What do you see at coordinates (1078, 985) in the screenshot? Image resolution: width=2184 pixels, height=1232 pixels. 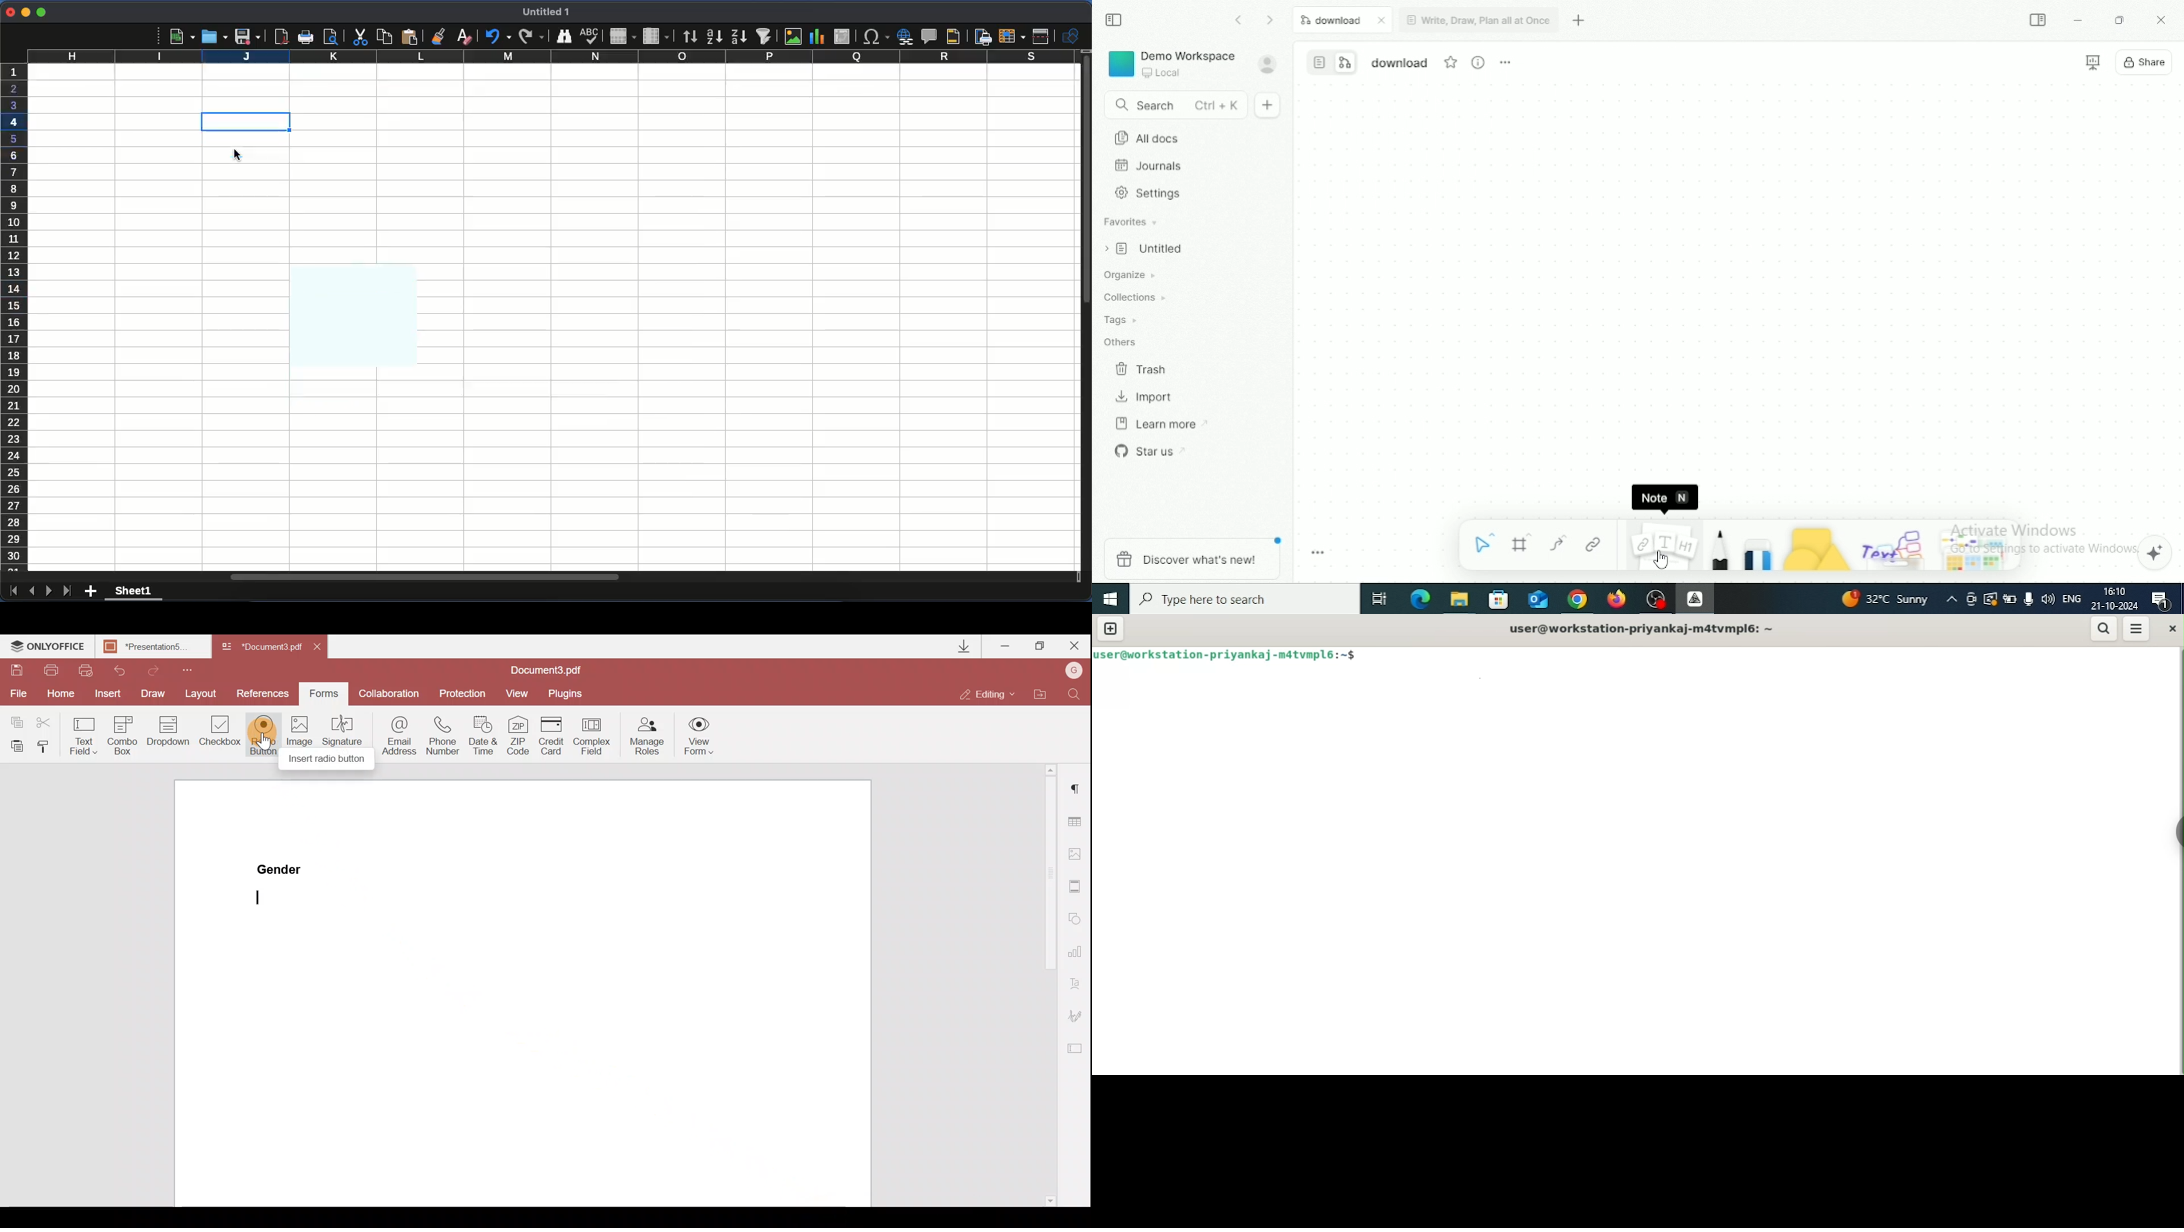 I see `Text Art settings` at bounding box center [1078, 985].